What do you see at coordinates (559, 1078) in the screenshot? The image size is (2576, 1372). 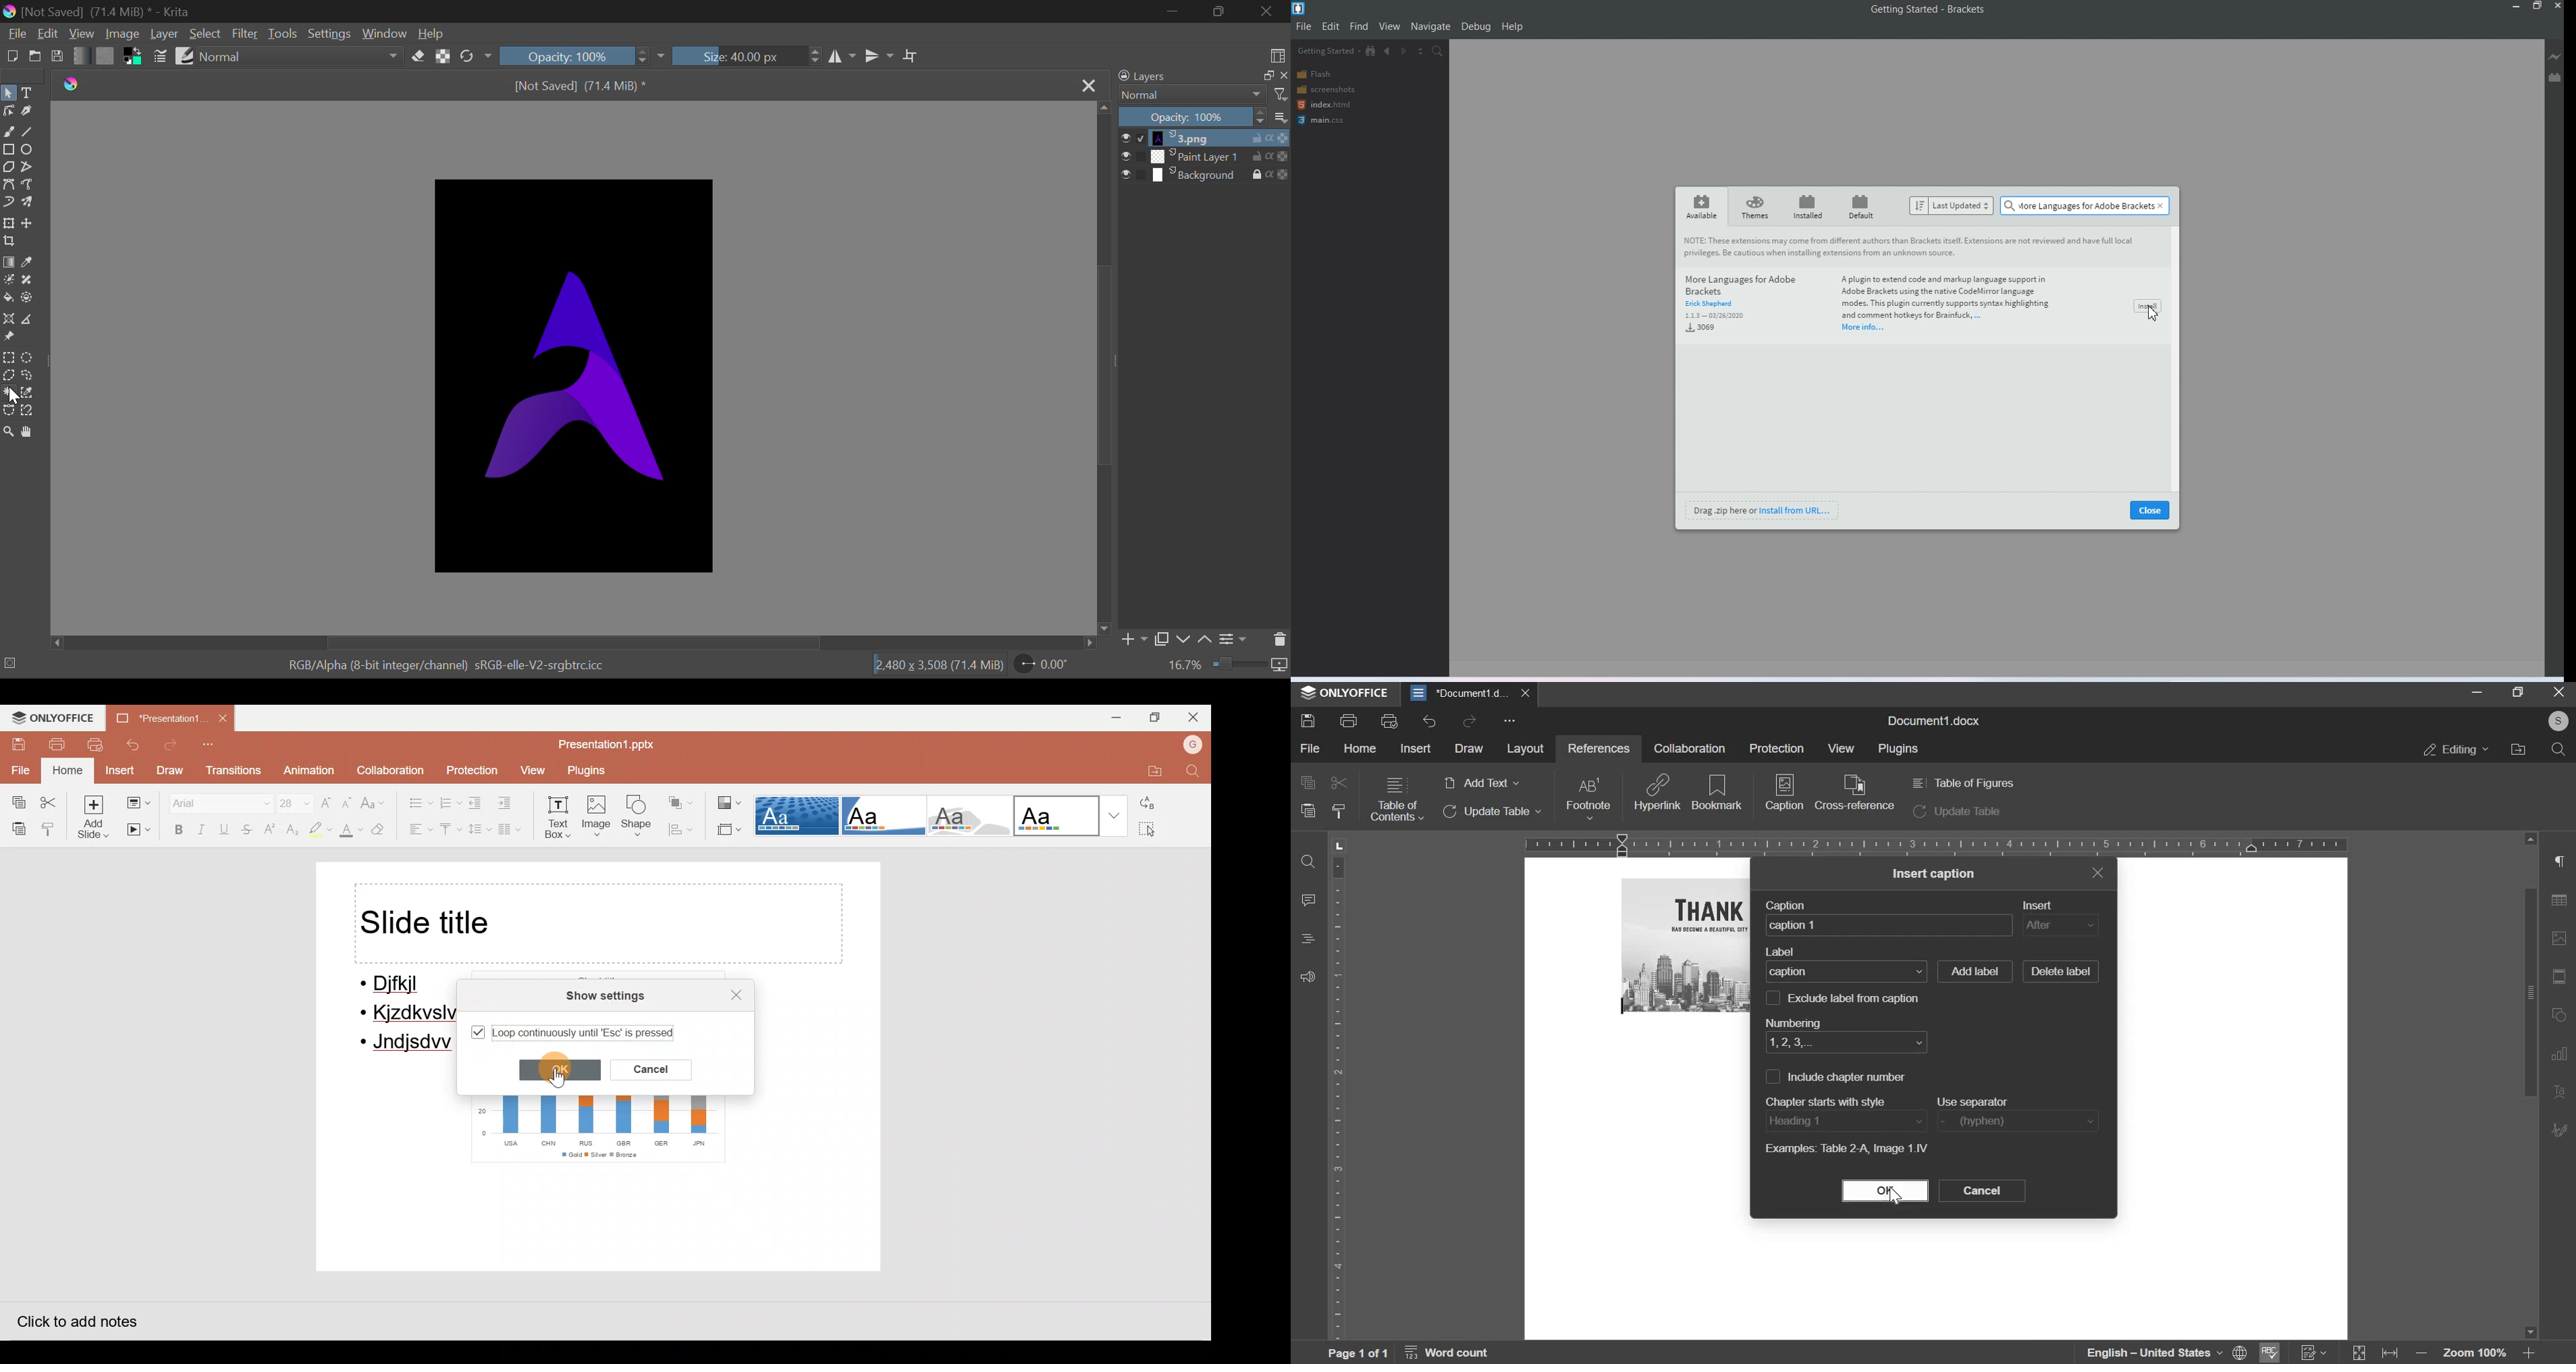 I see `Cursor` at bounding box center [559, 1078].